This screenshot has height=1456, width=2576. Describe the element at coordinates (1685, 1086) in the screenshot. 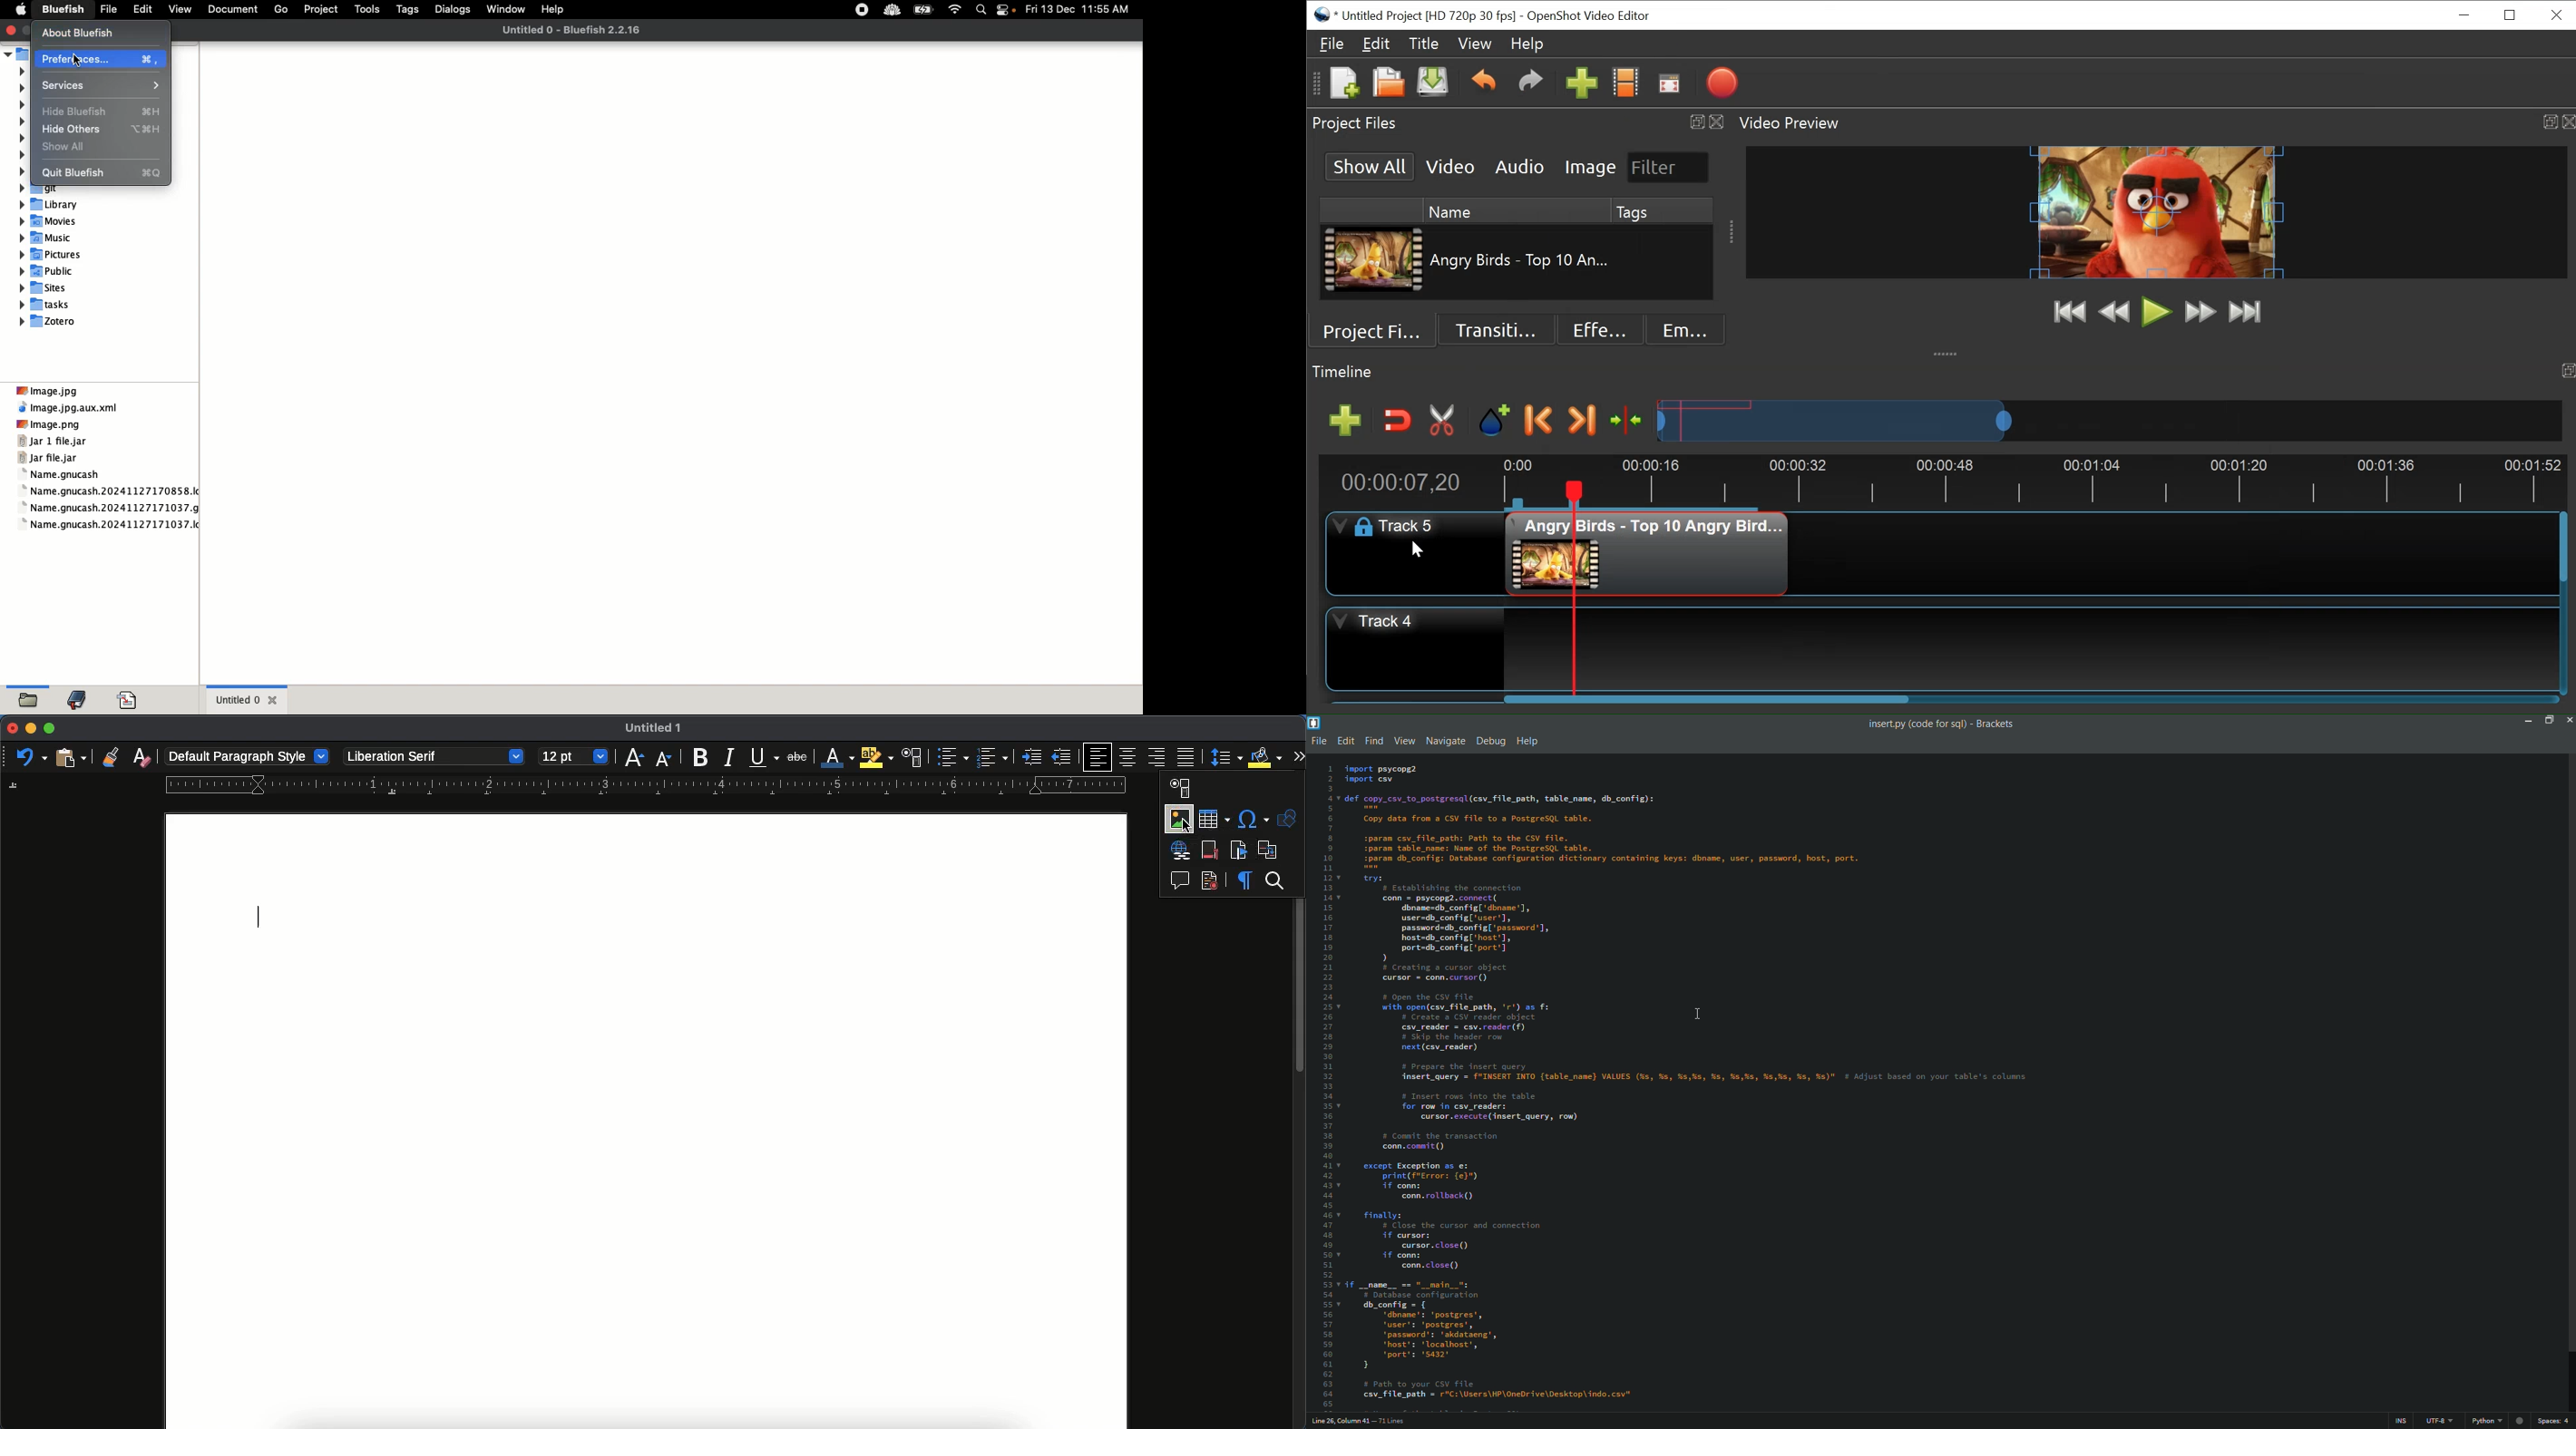

I see `file content` at that location.